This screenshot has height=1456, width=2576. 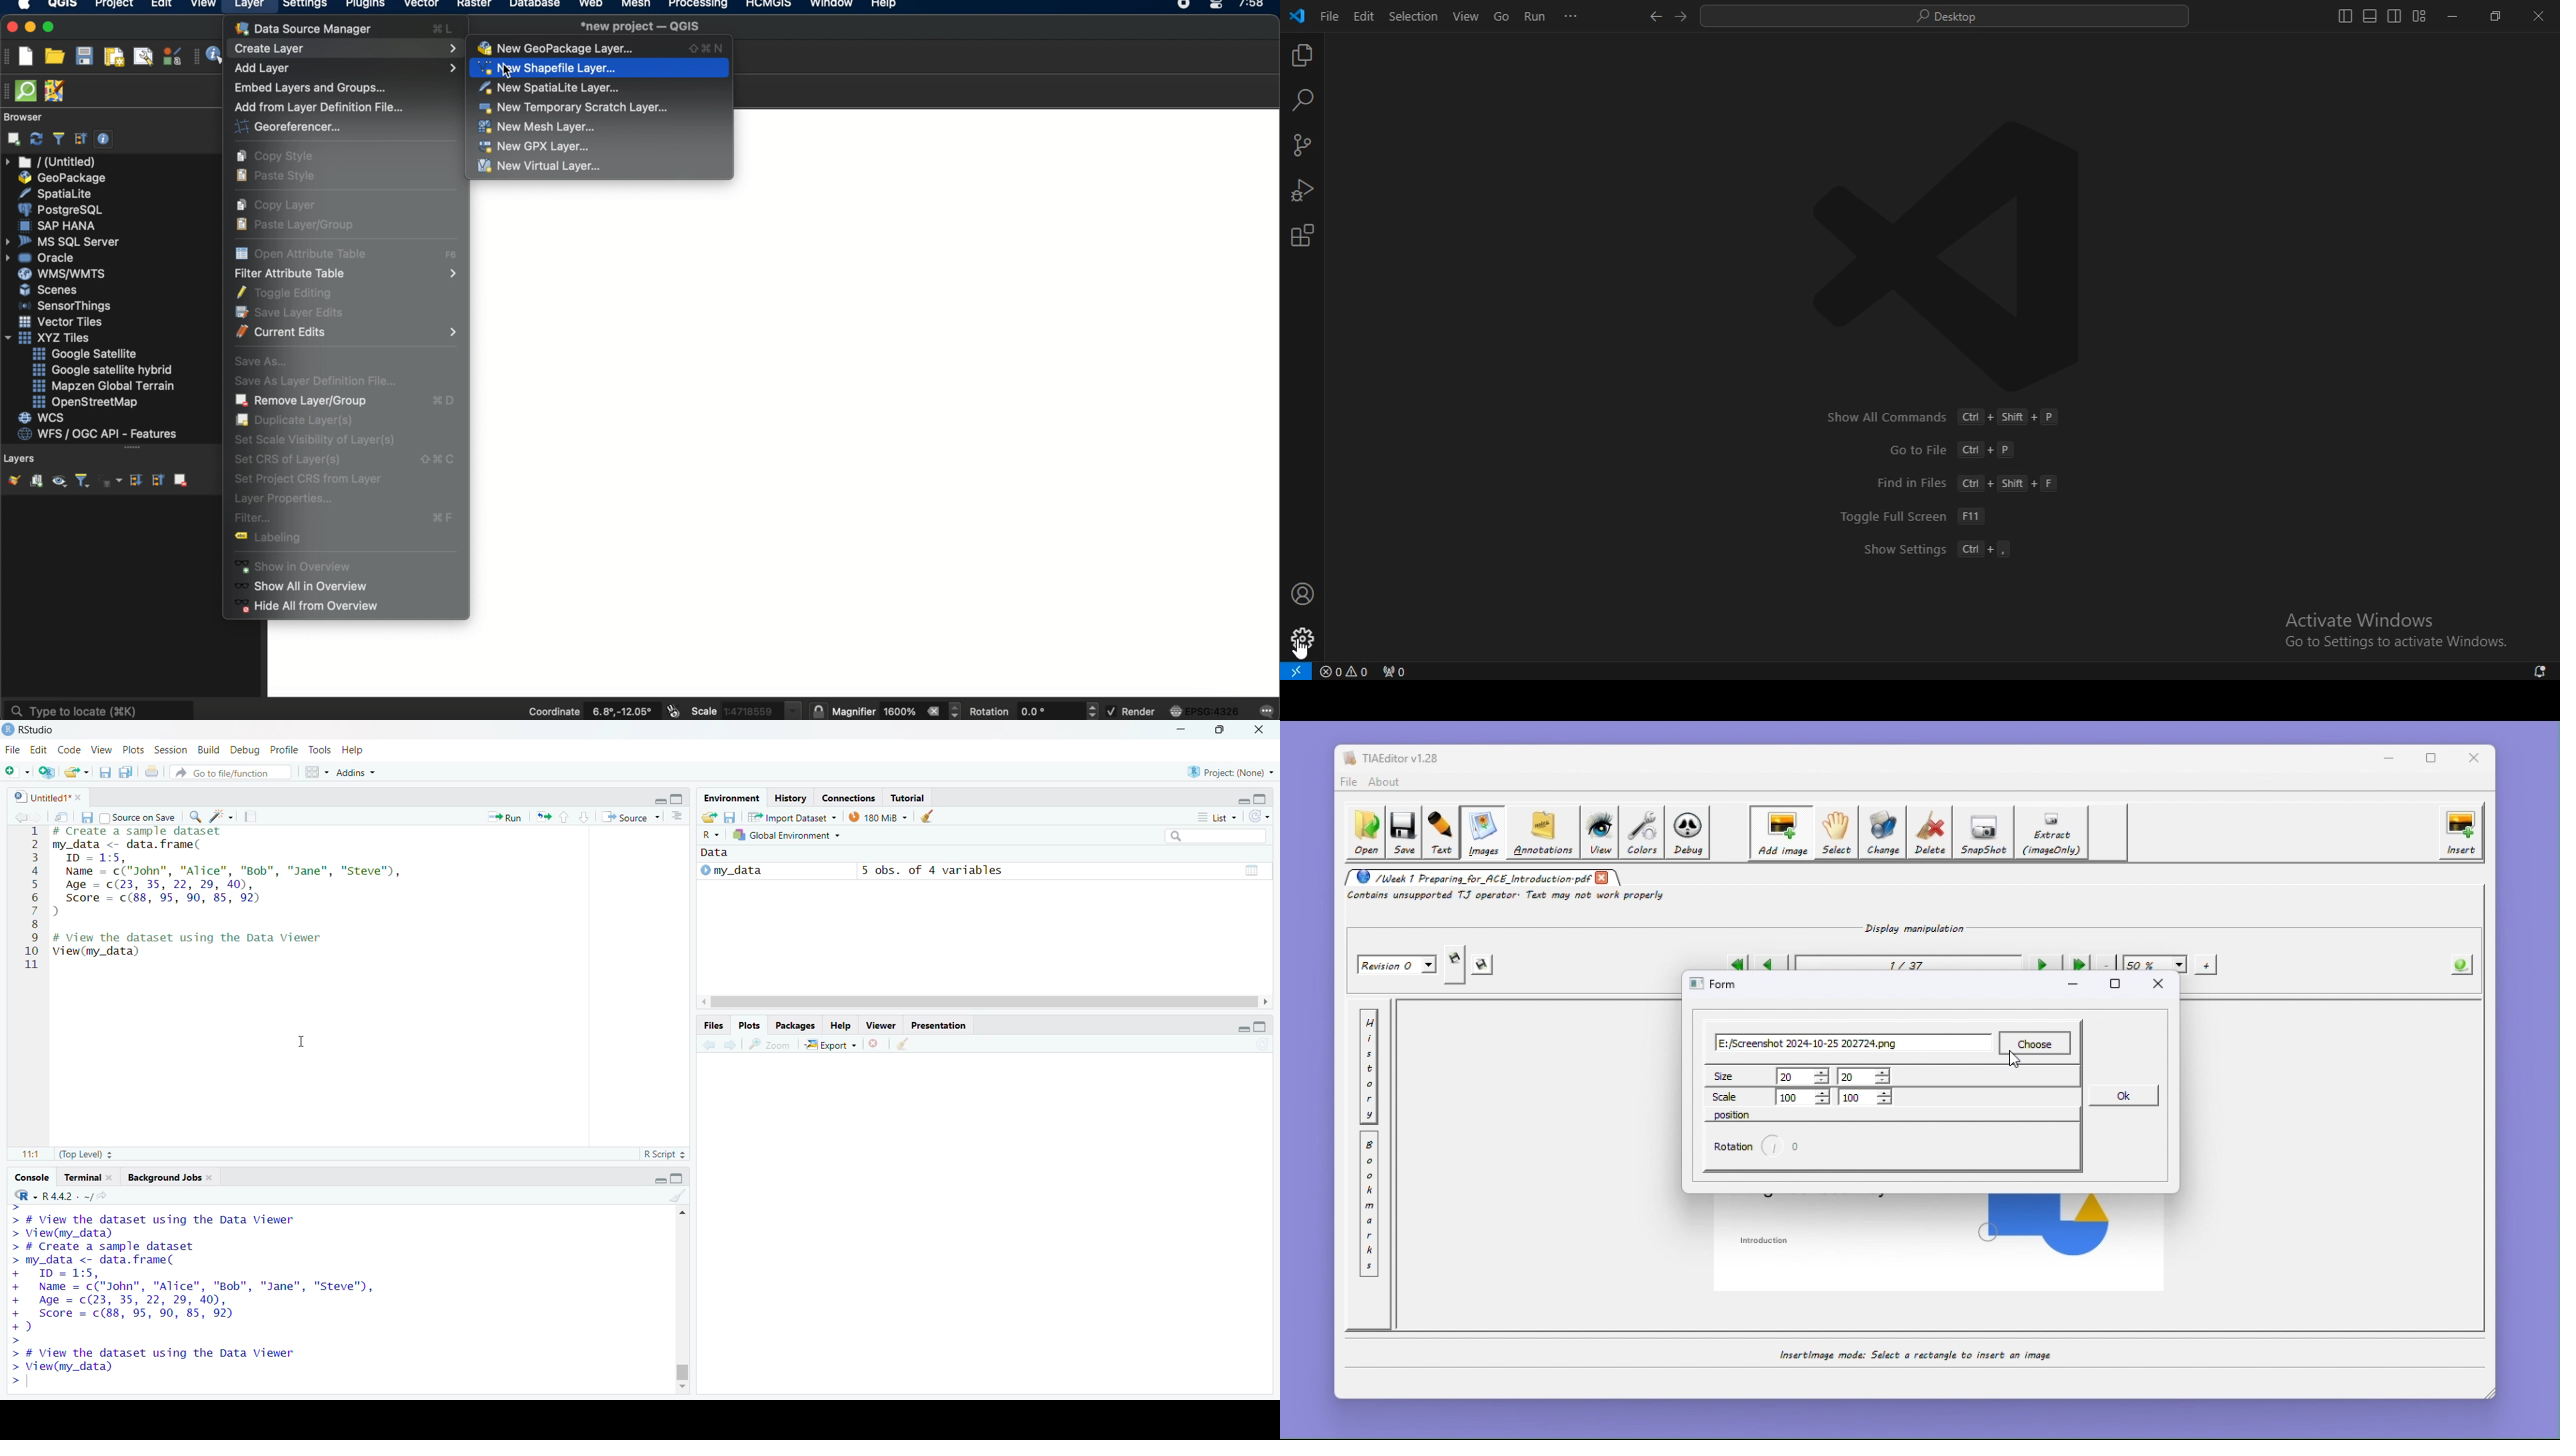 What do you see at coordinates (673, 710) in the screenshot?
I see `toggle extents and mouse position display` at bounding box center [673, 710].